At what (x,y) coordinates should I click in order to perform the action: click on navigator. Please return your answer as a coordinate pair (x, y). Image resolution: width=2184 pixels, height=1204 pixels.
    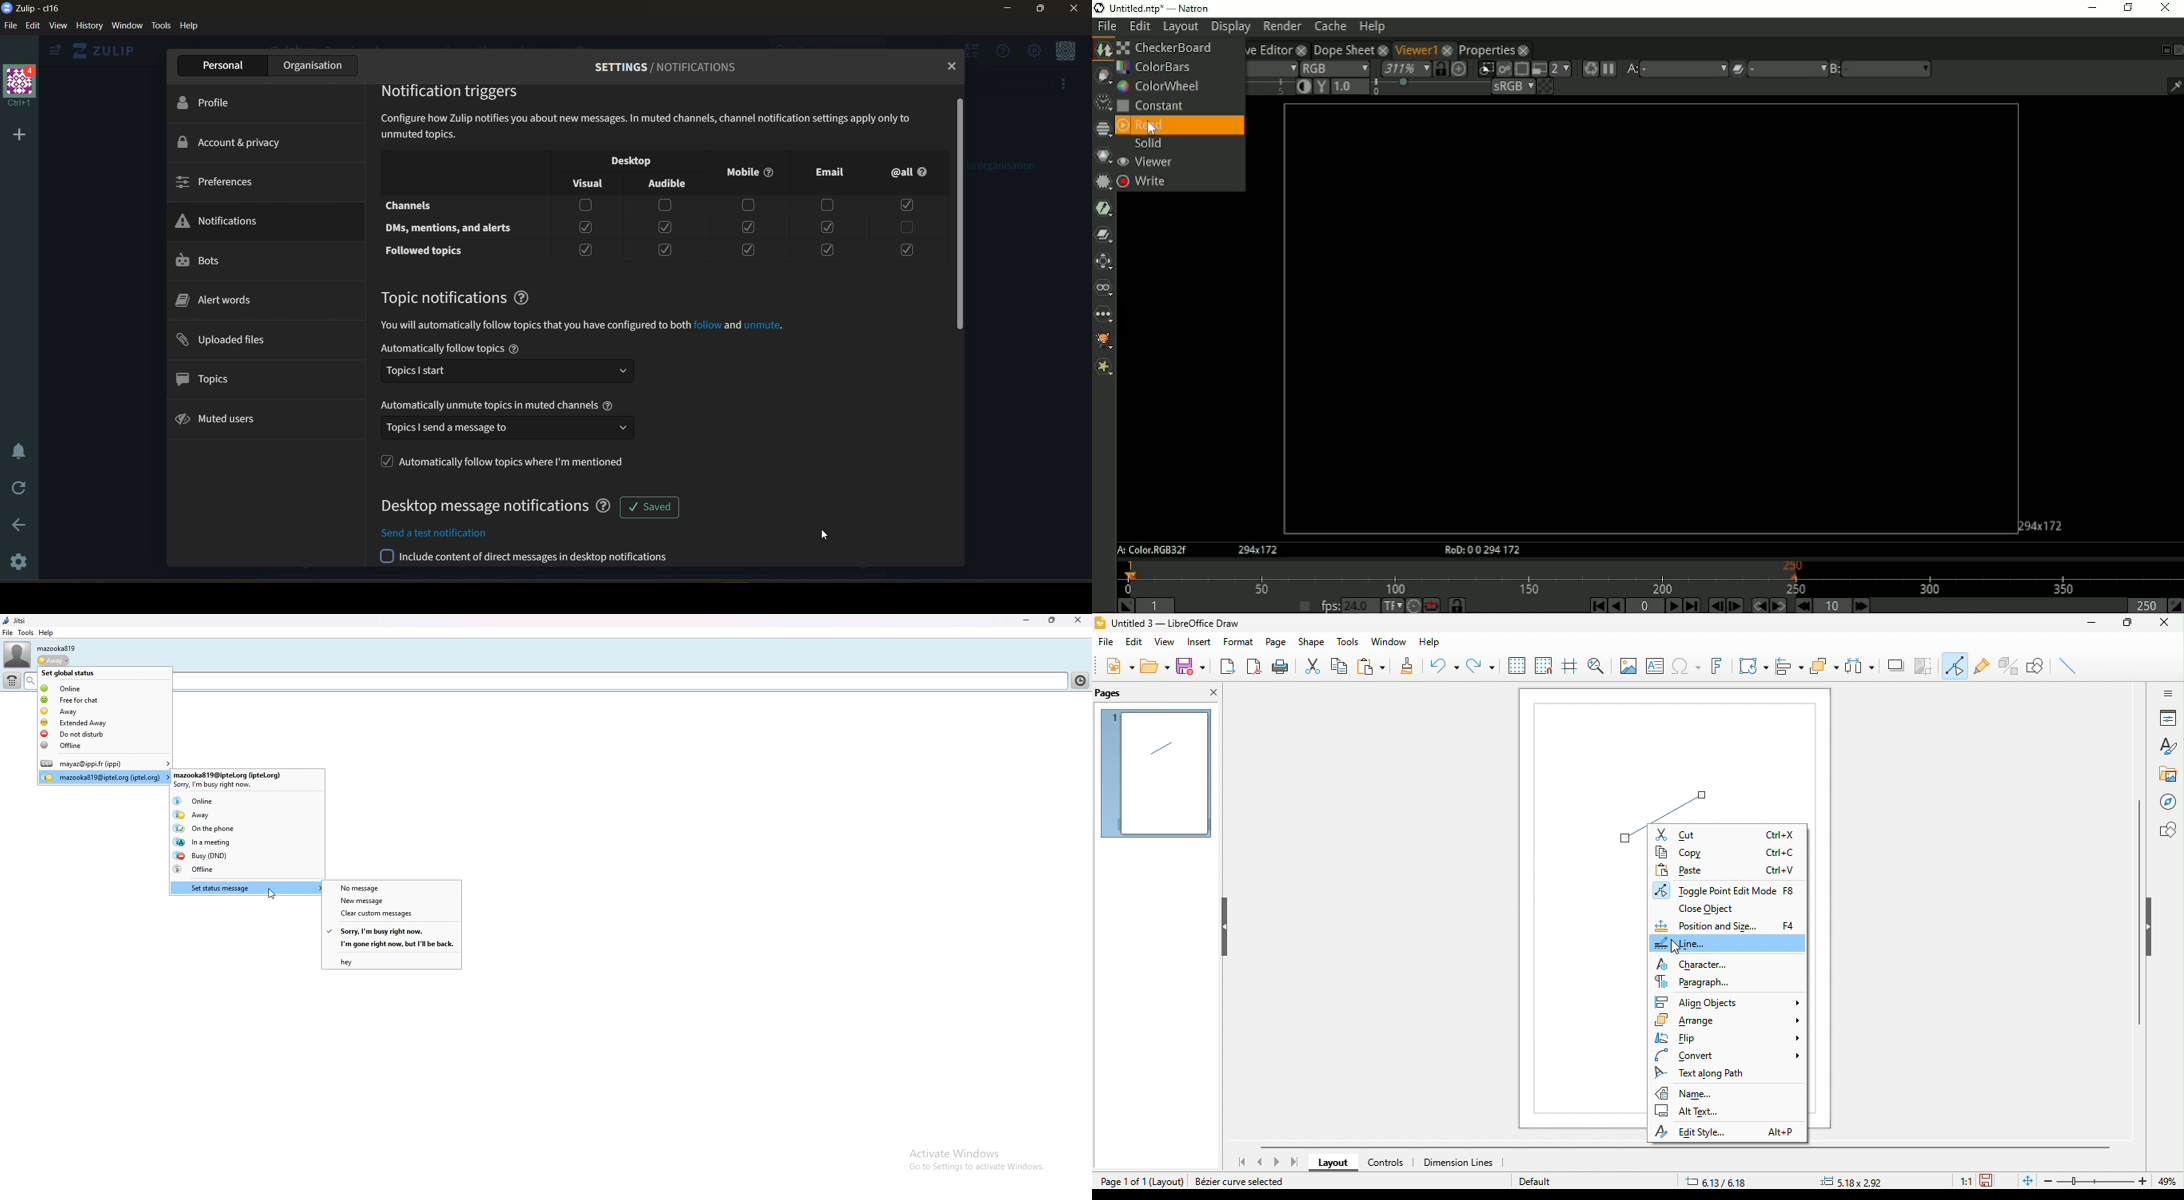
    Looking at the image, I should click on (2167, 802).